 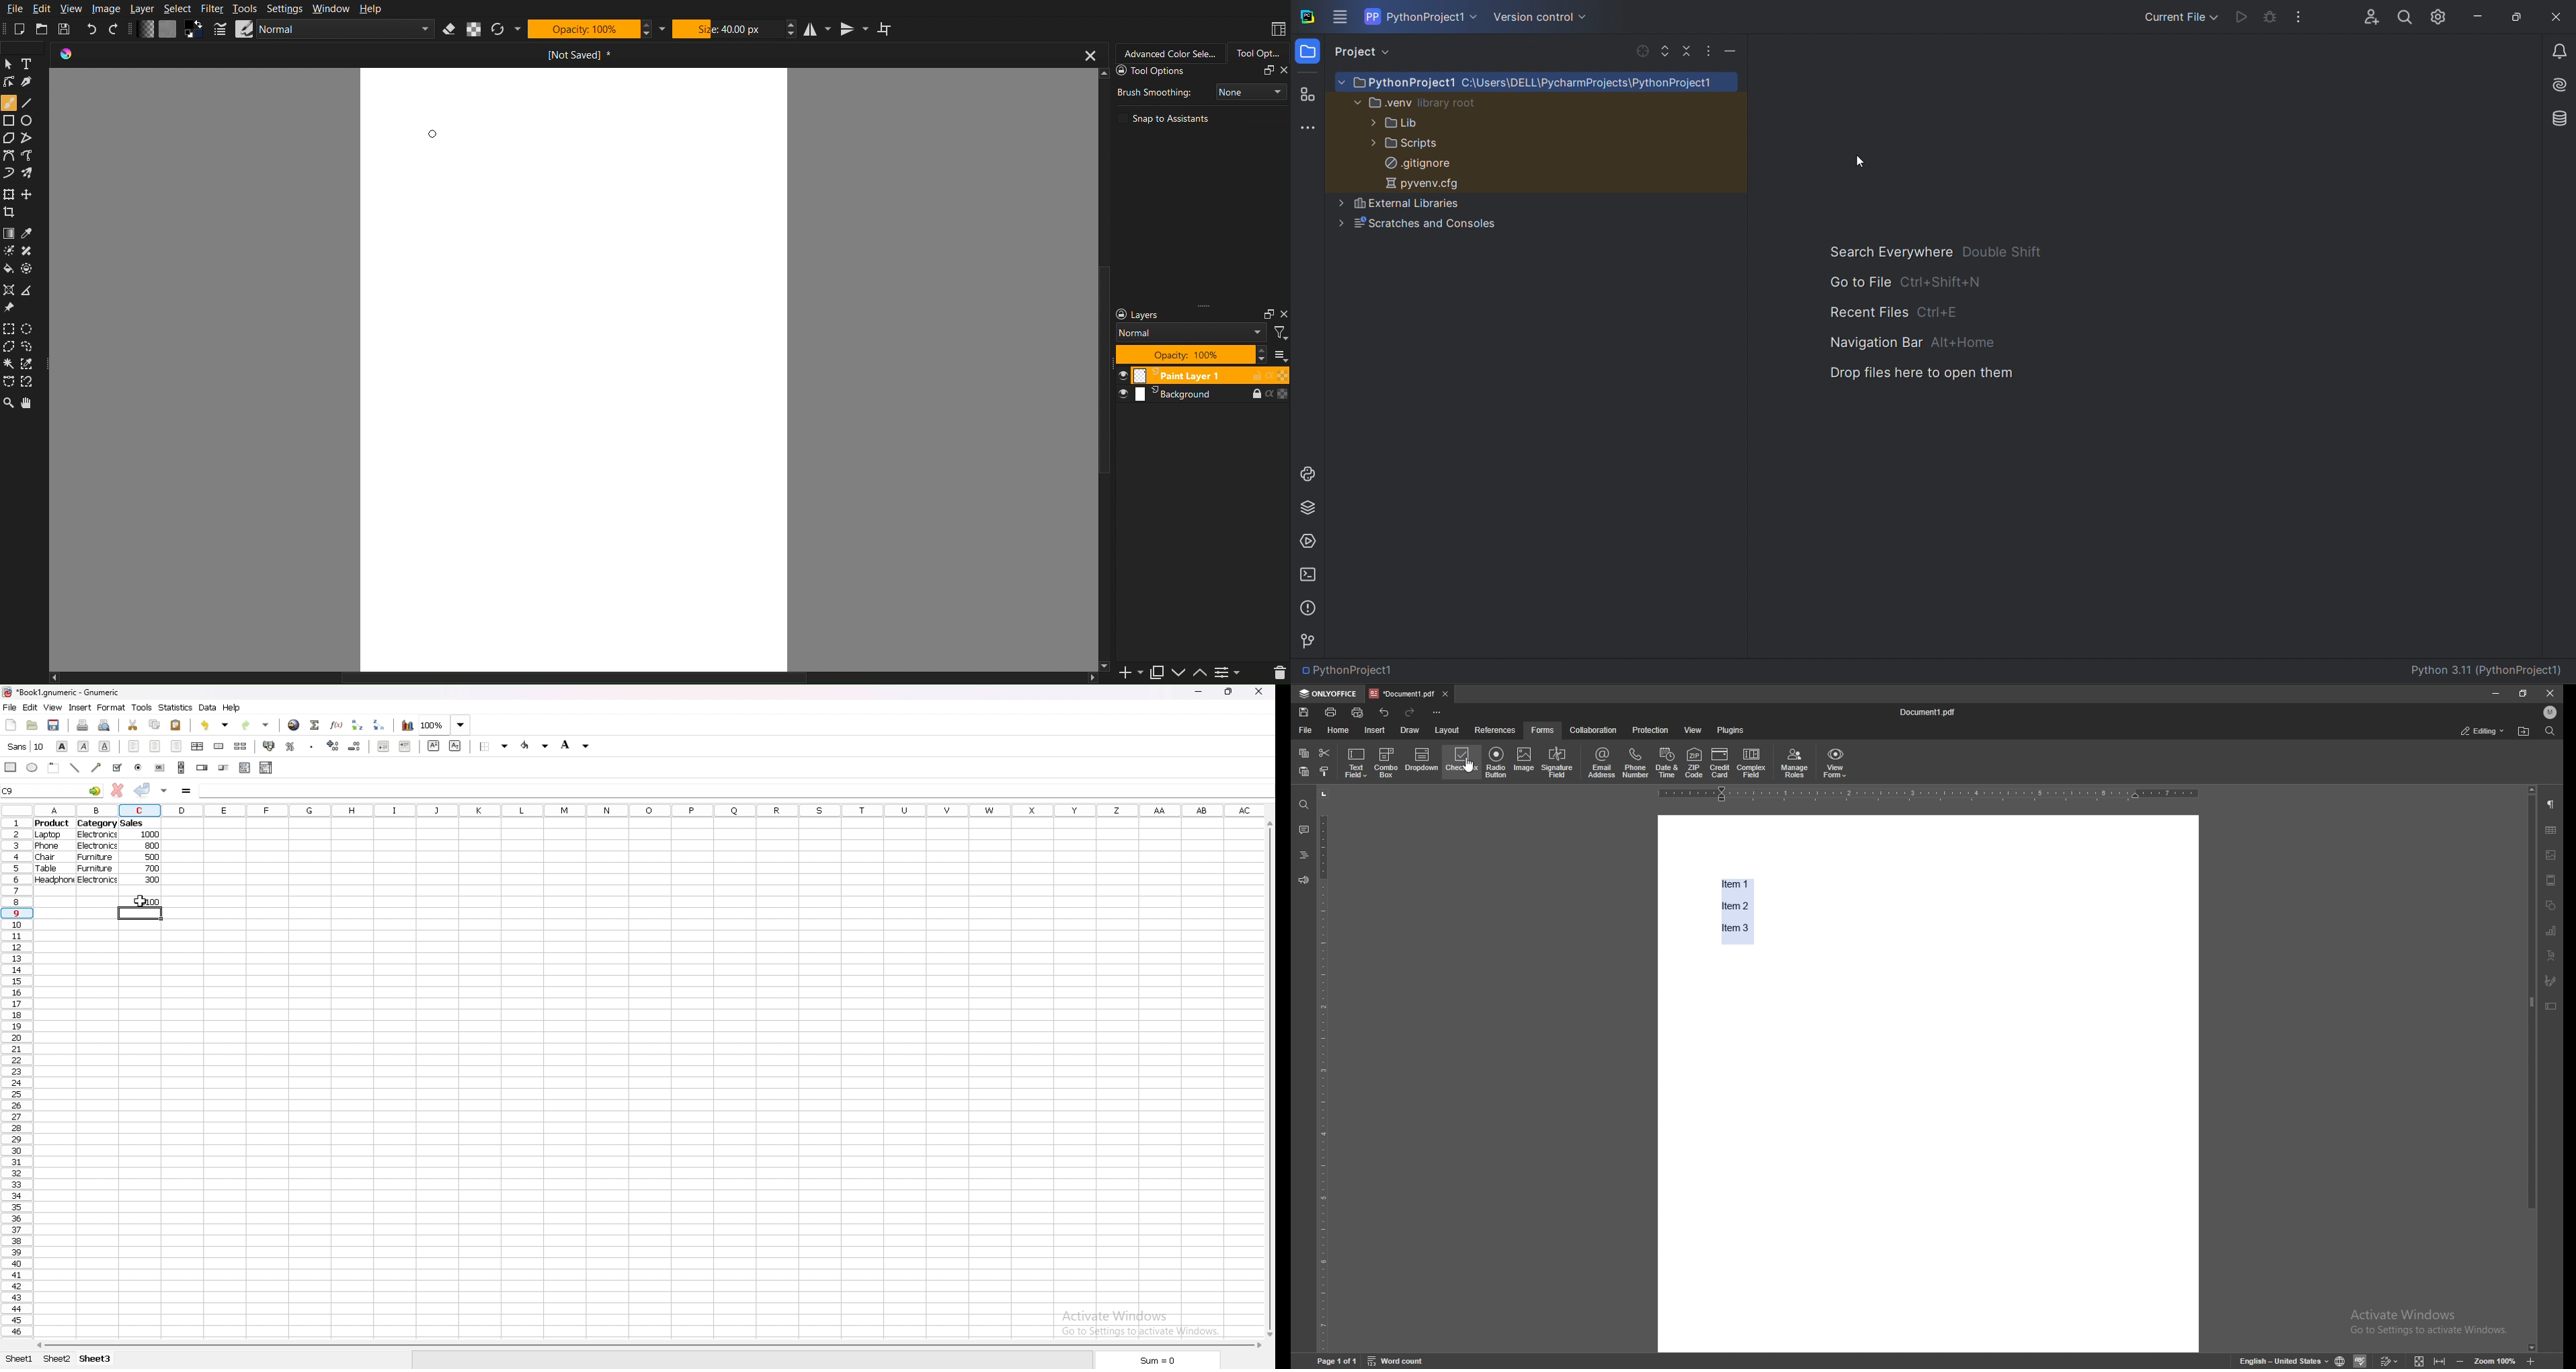 What do you see at coordinates (1368, 54) in the screenshot?
I see `project` at bounding box center [1368, 54].